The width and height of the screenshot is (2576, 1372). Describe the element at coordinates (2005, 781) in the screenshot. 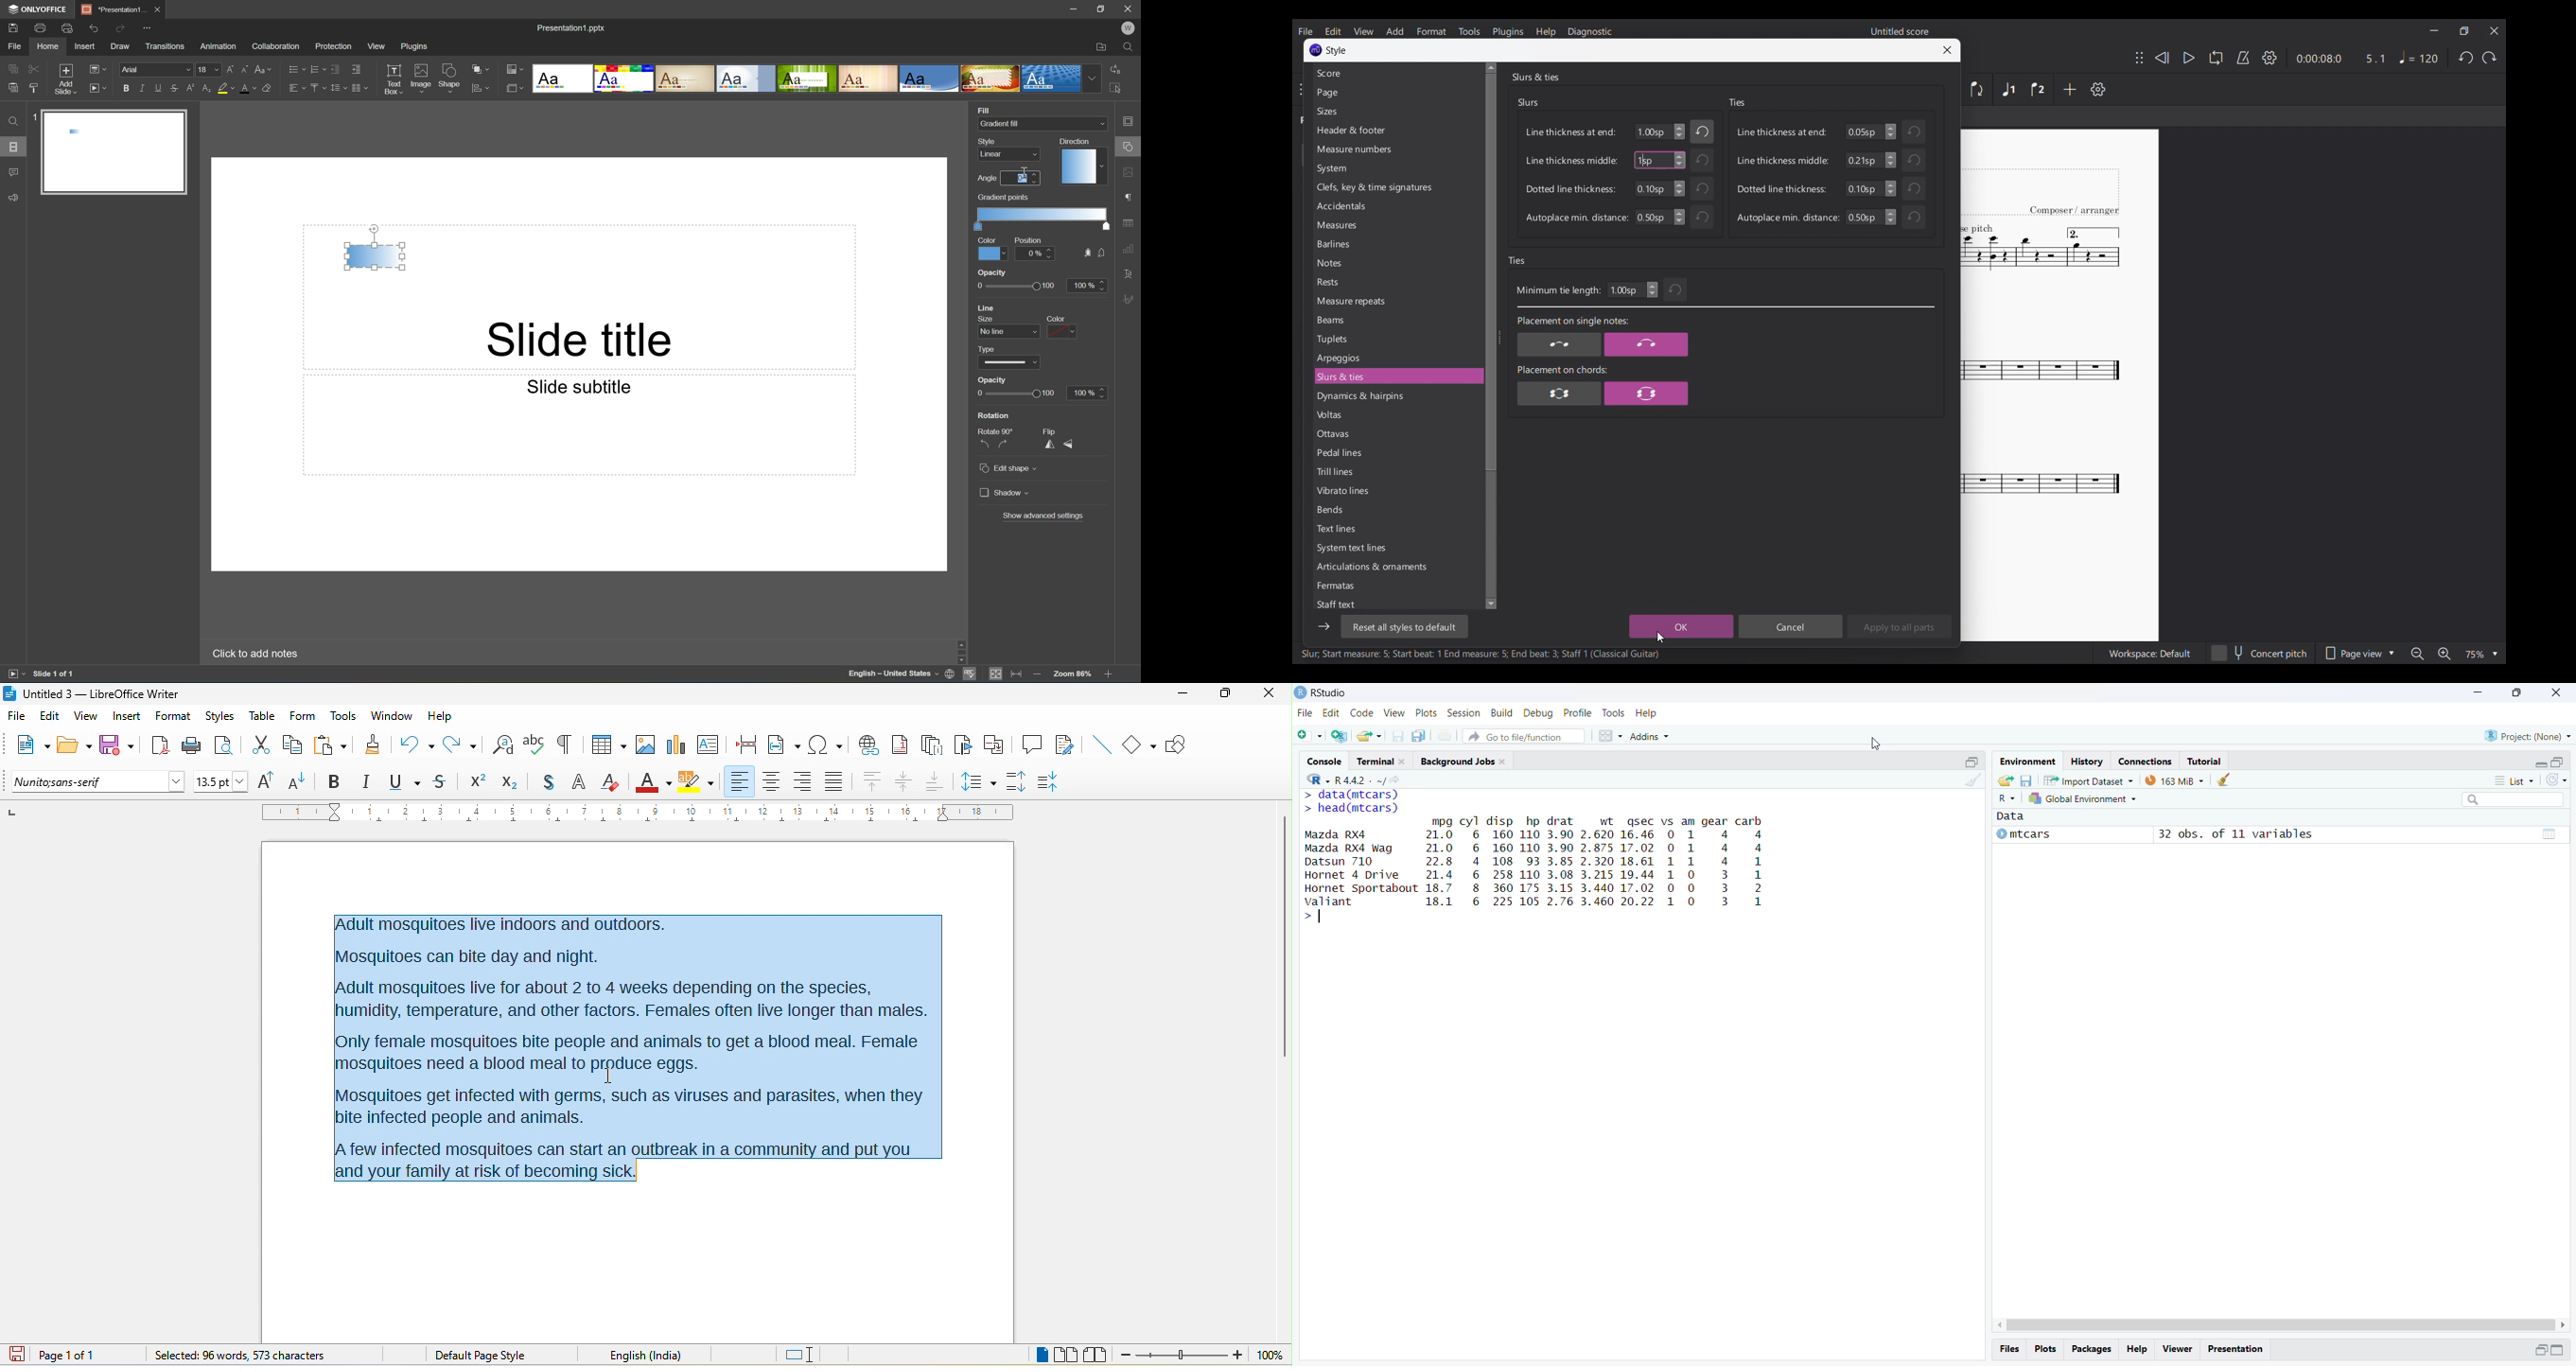

I see `share` at that location.